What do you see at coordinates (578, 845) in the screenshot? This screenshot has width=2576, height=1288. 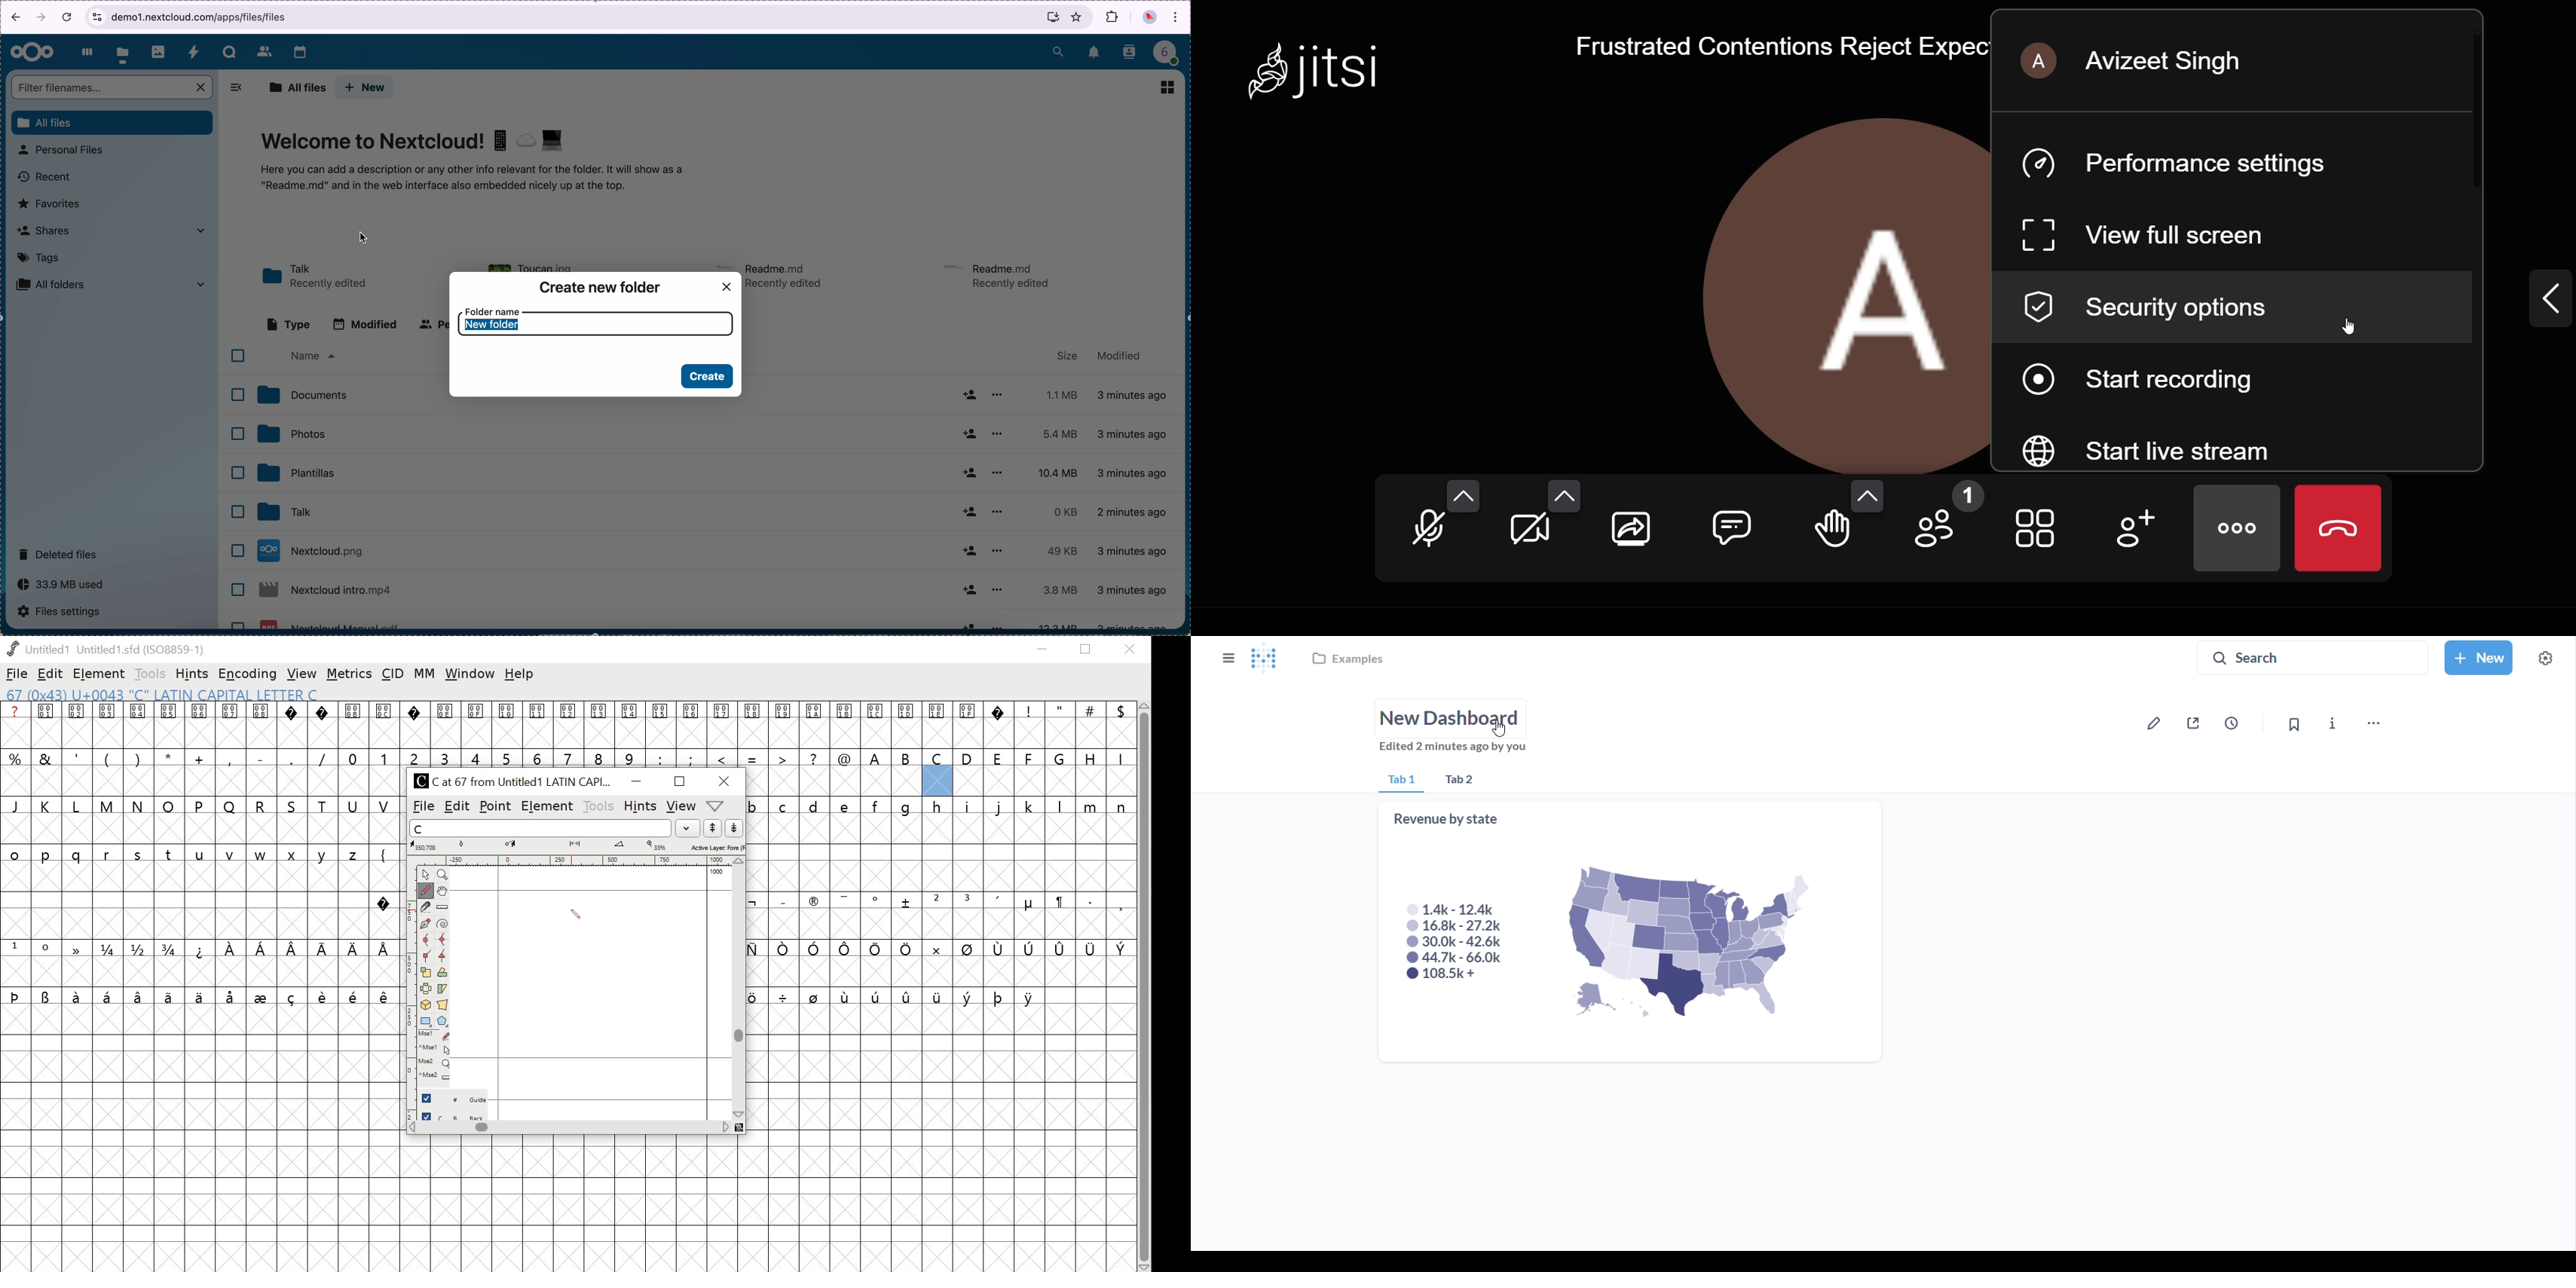 I see `measurement` at bounding box center [578, 845].